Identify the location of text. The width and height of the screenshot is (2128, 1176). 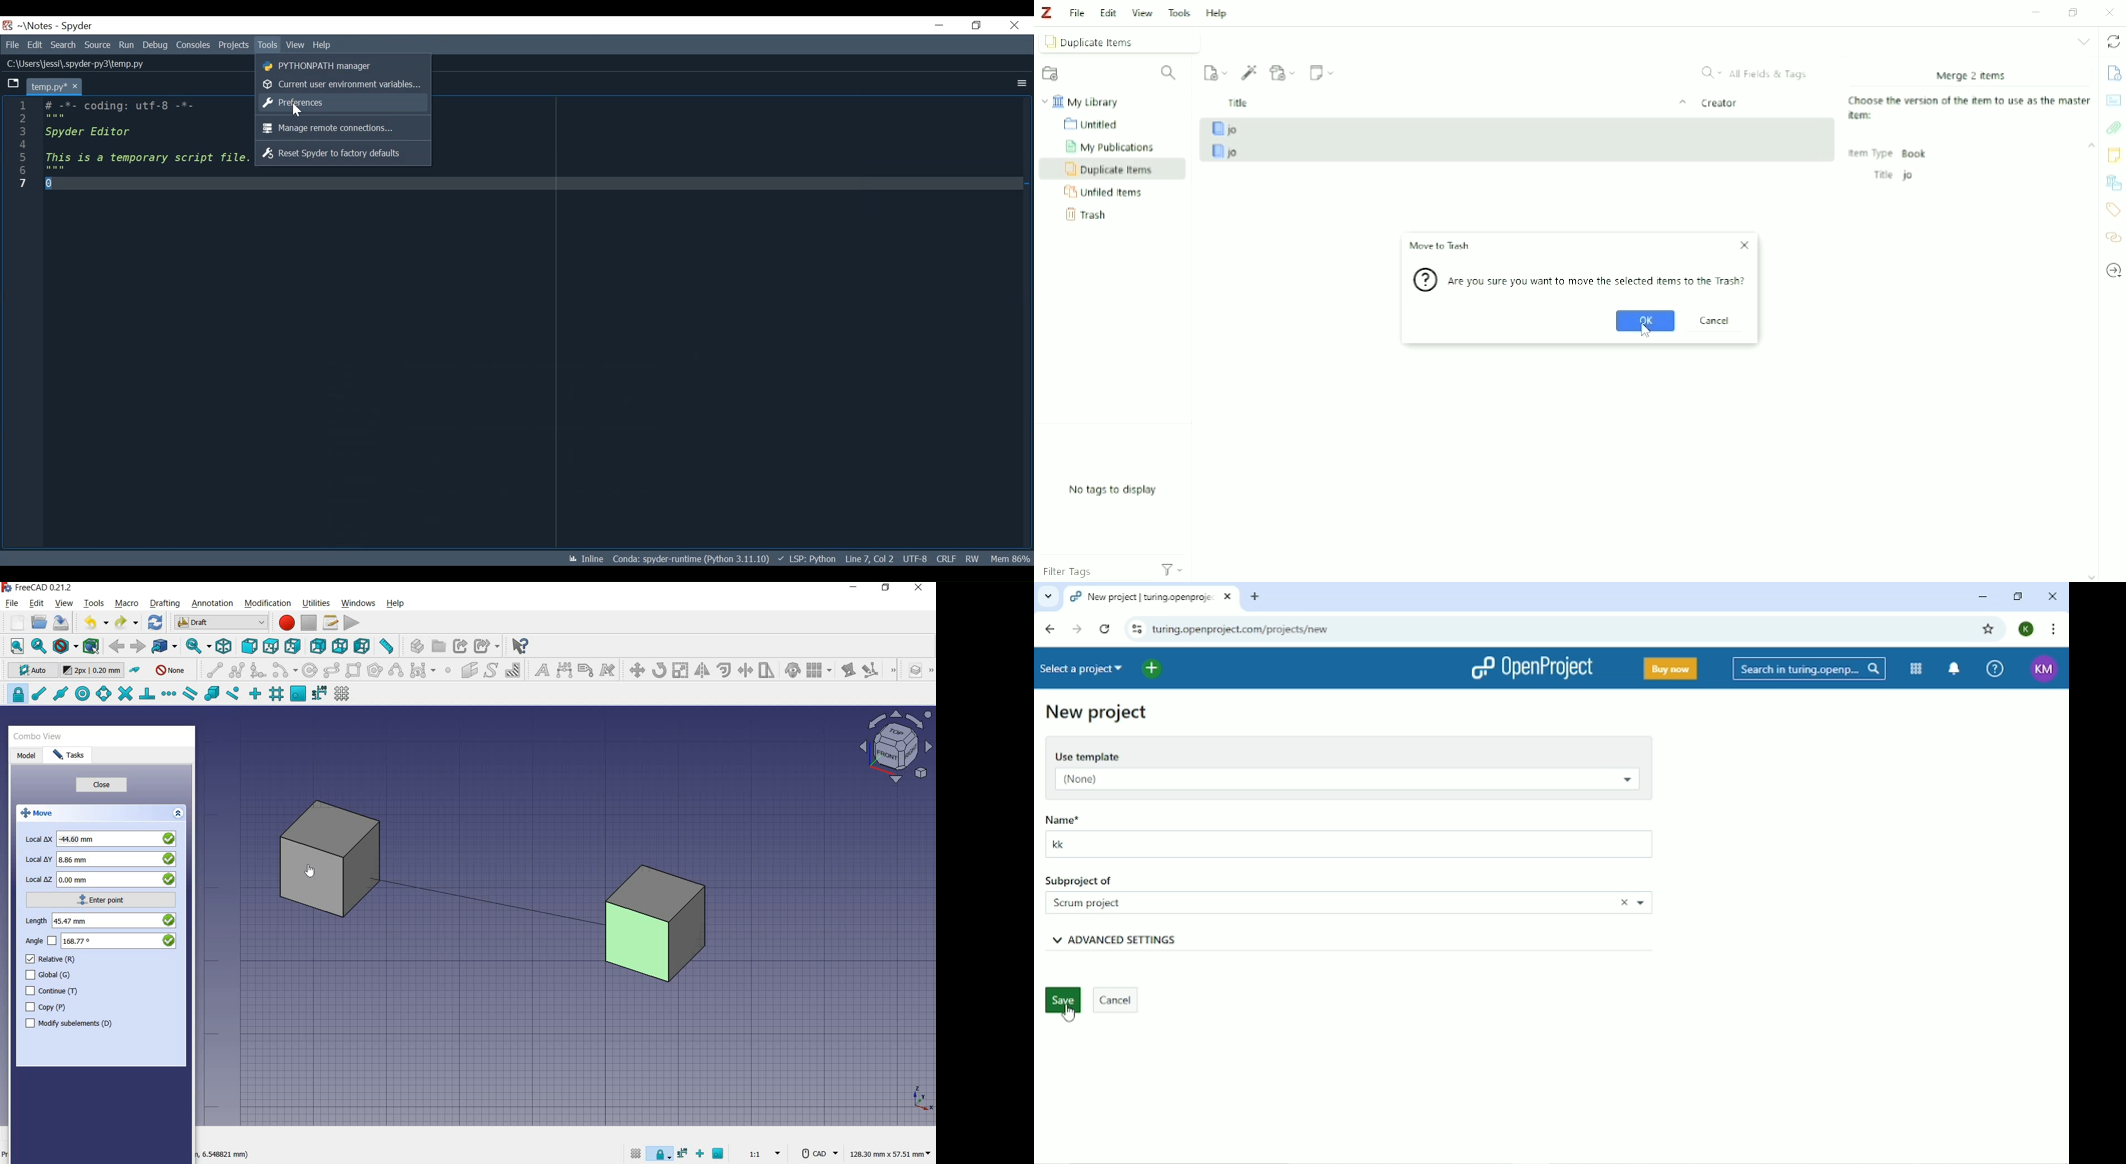
(540, 670).